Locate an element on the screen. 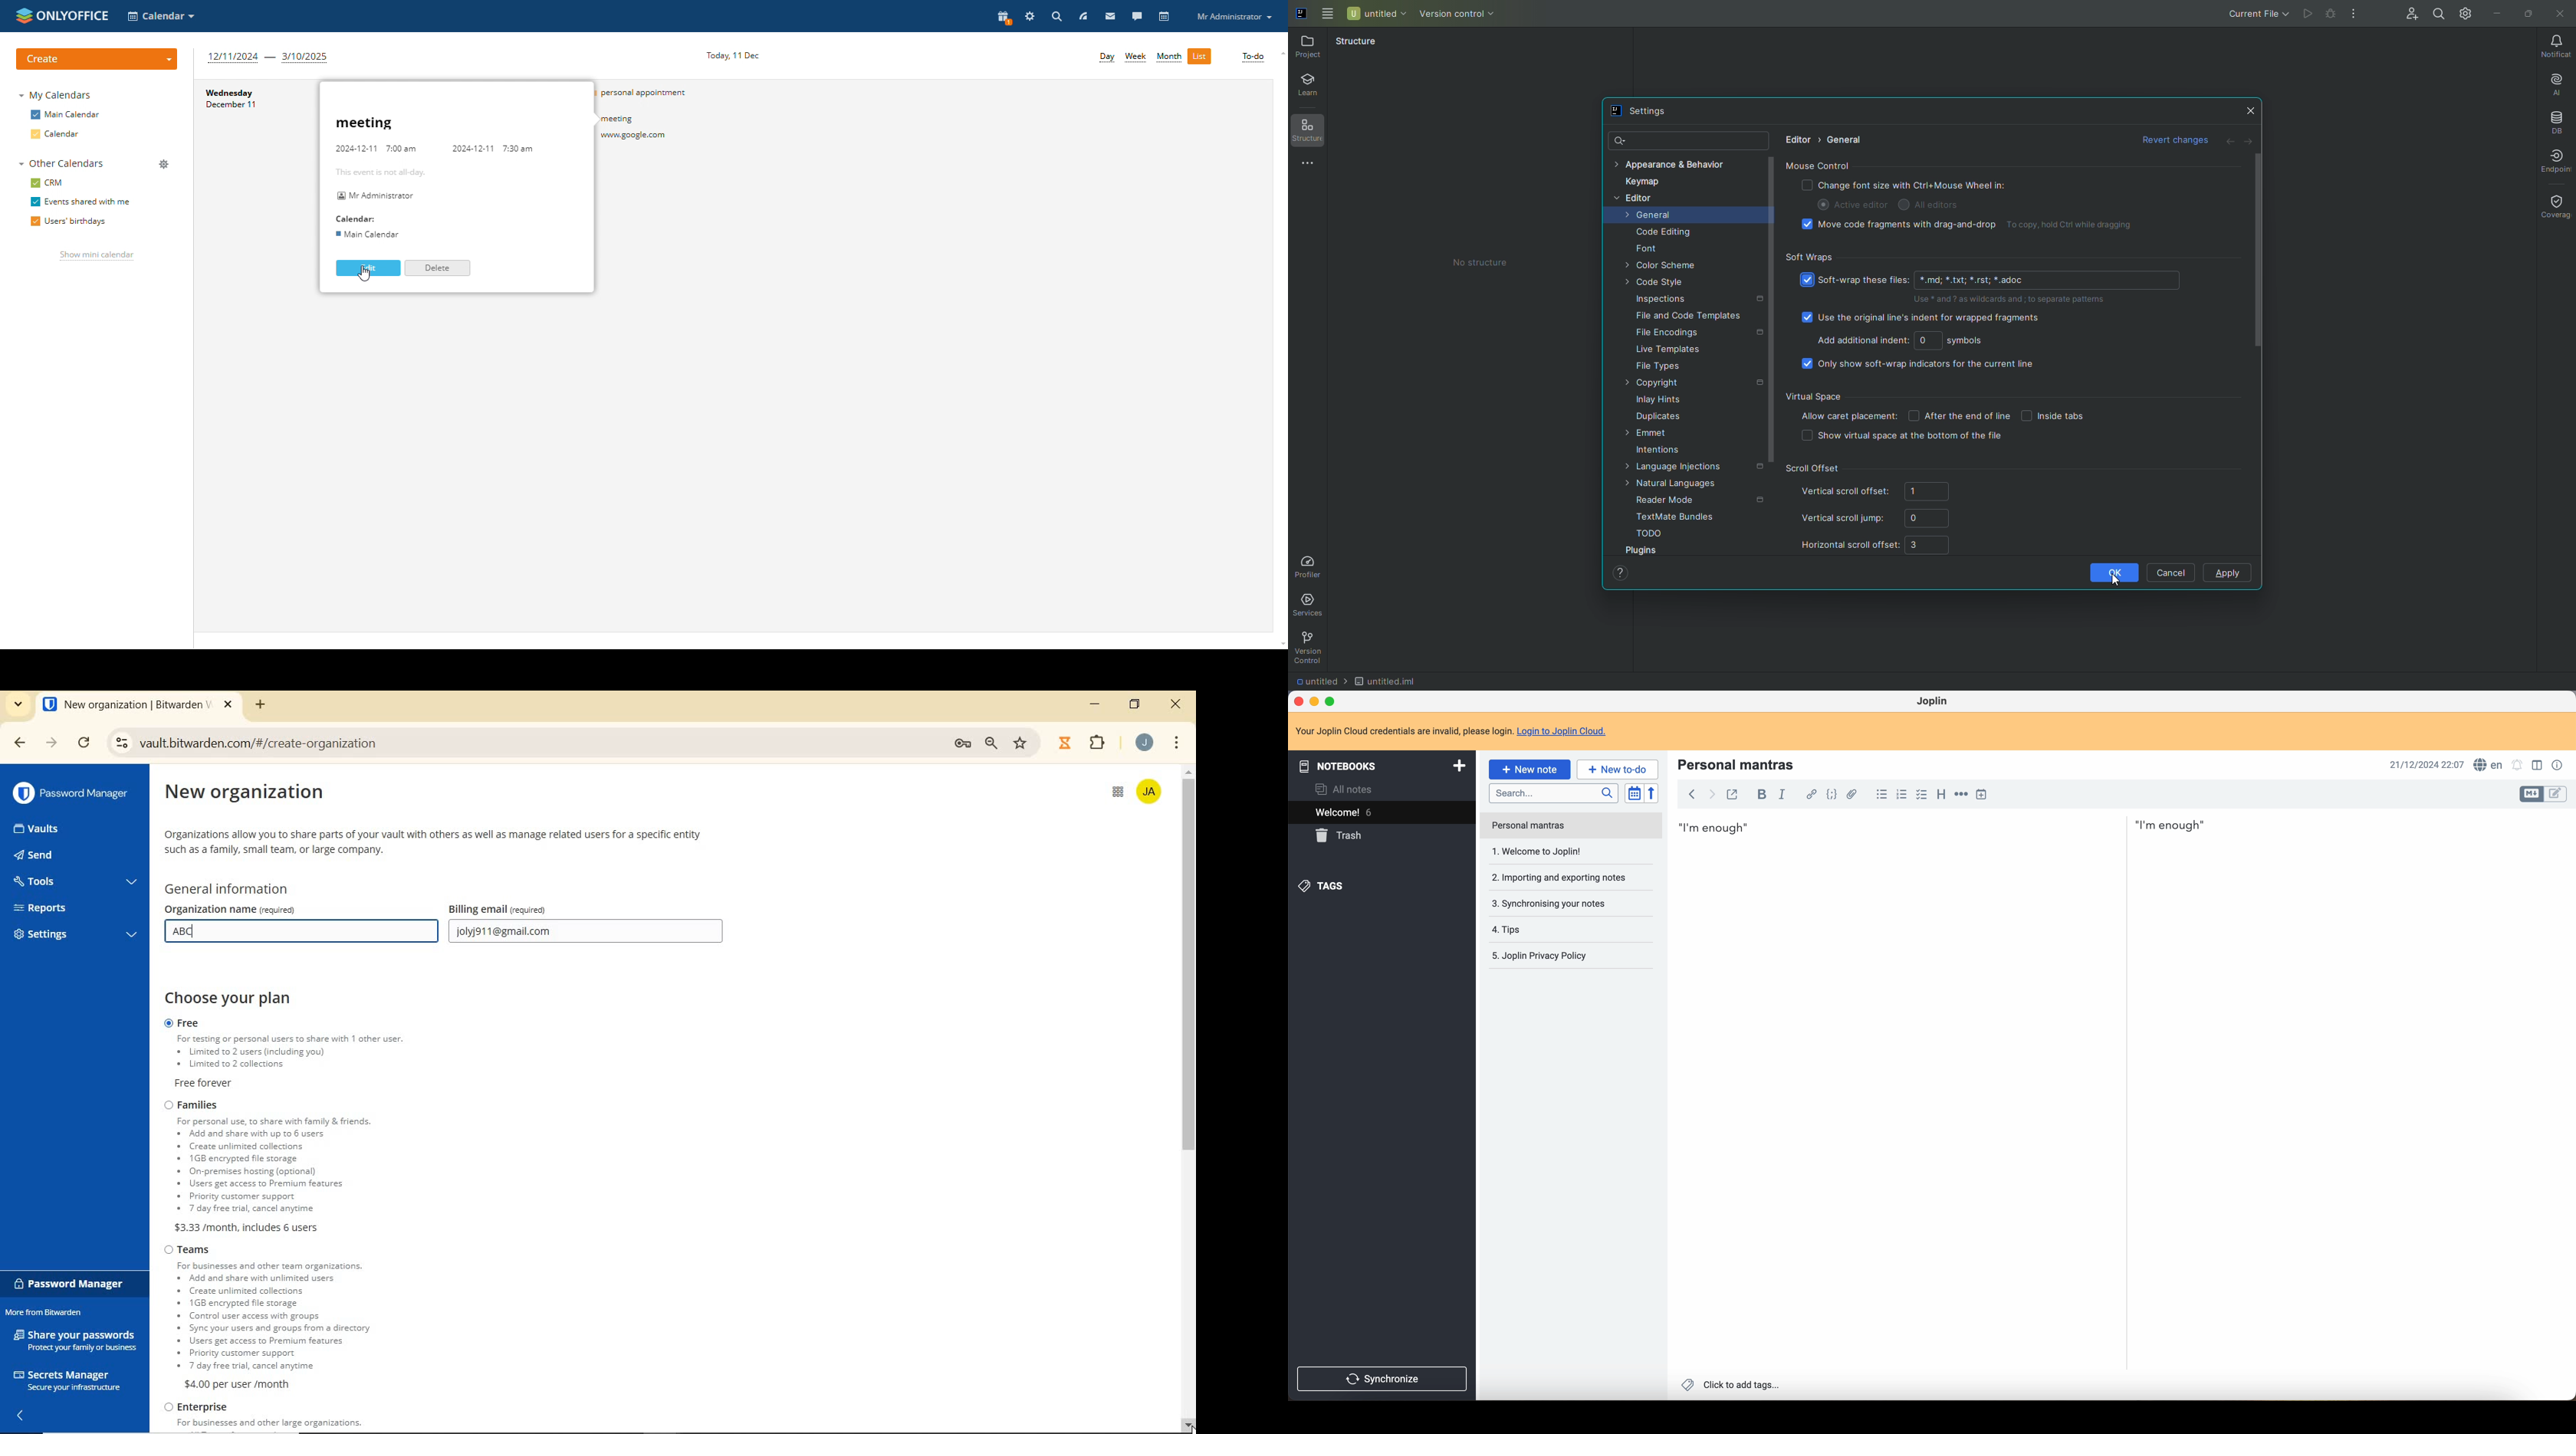  enterprise plan is located at coordinates (270, 1418).